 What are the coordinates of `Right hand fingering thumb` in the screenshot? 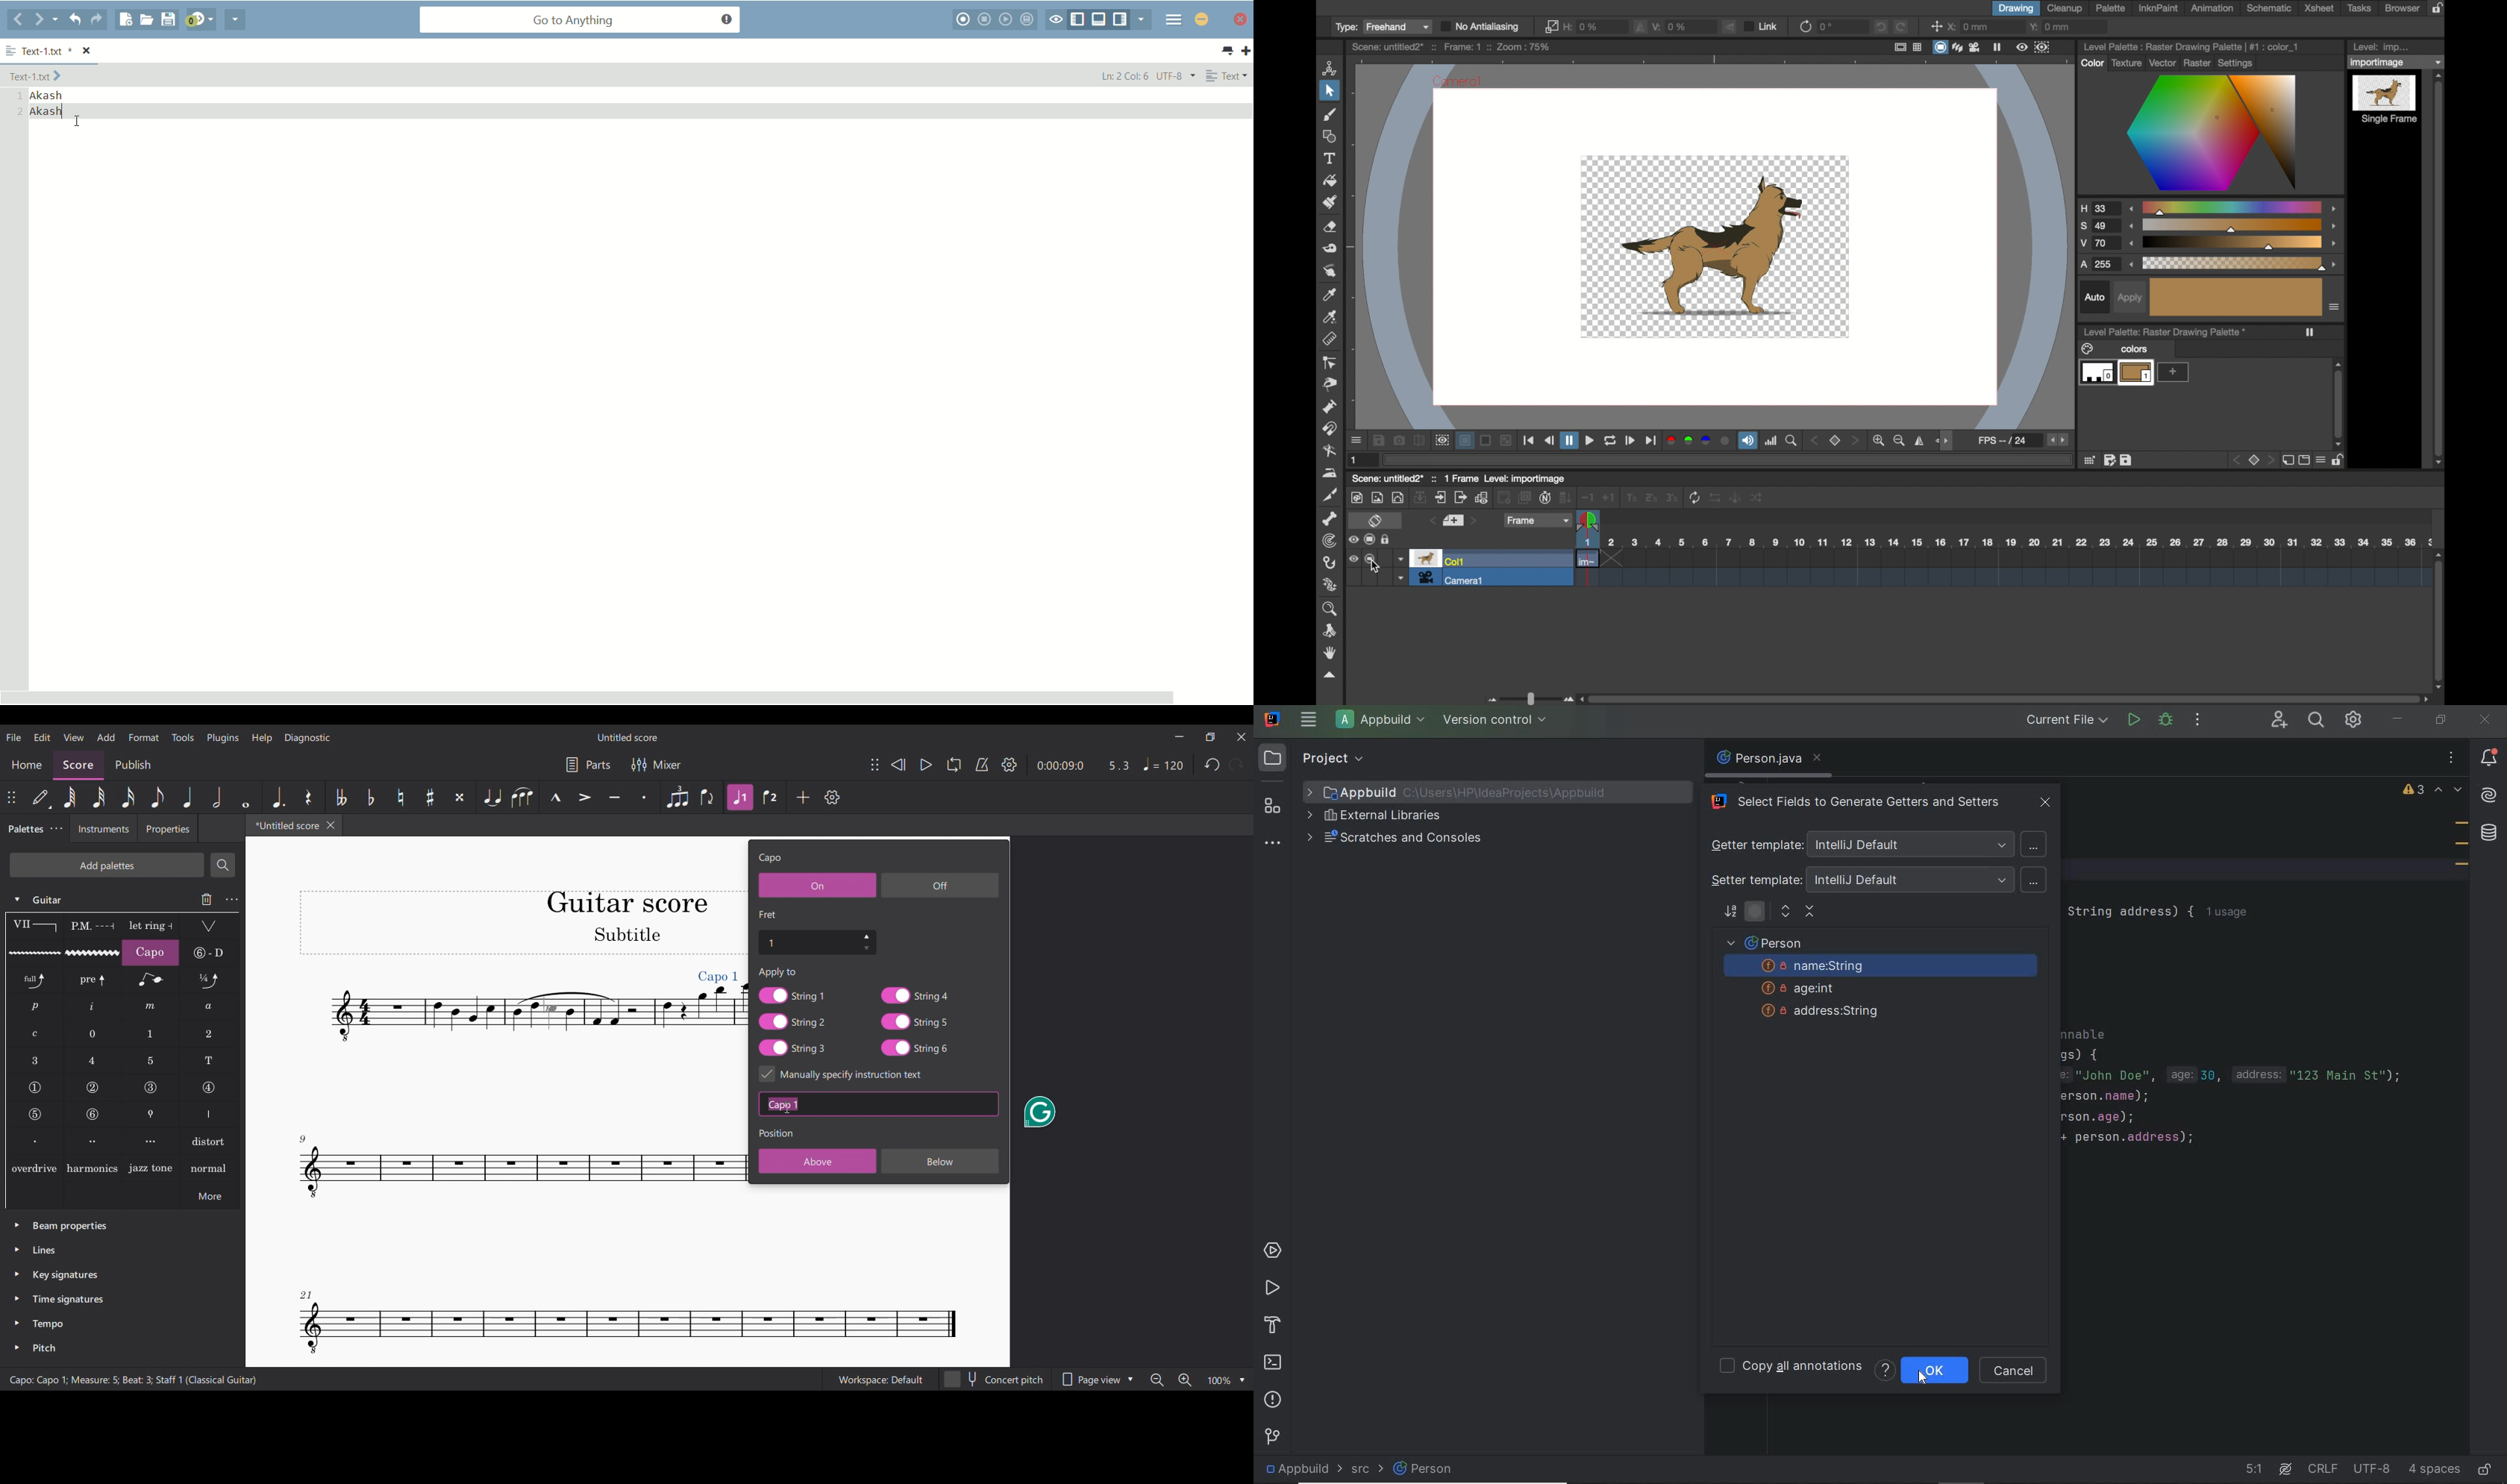 It's located at (210, 1114).